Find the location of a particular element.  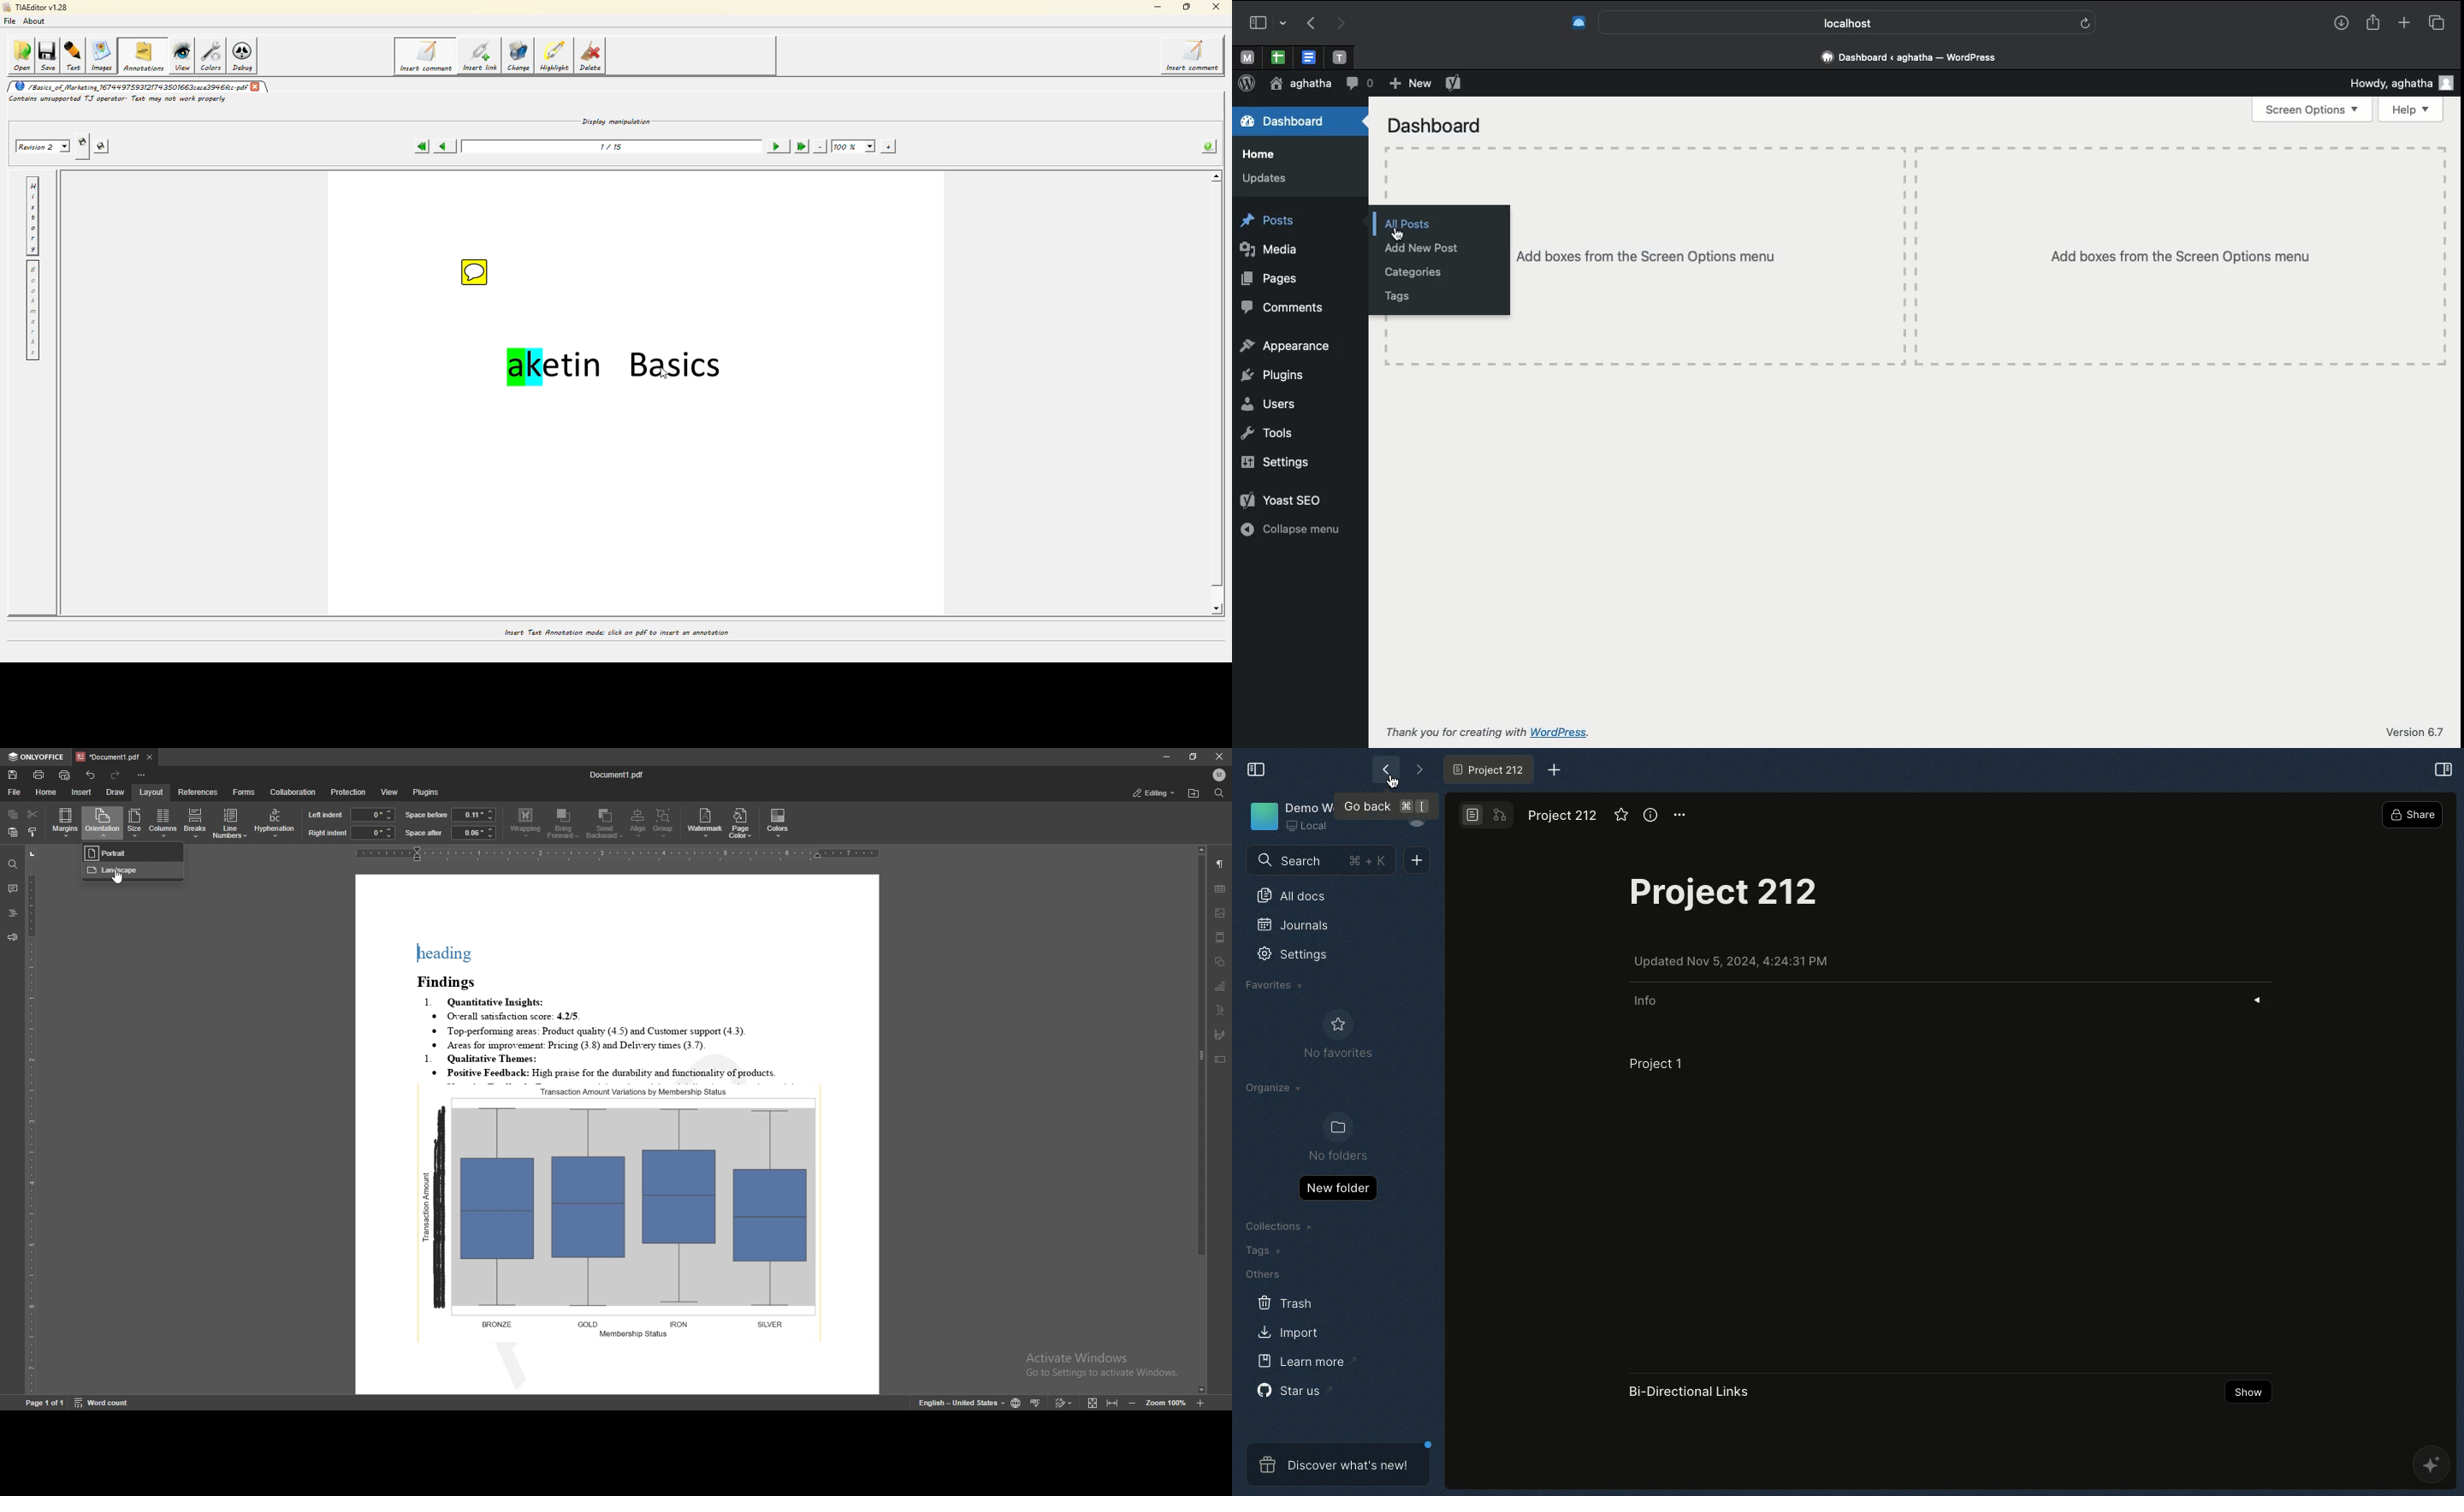

orientation is located at coordinates (102, 822).